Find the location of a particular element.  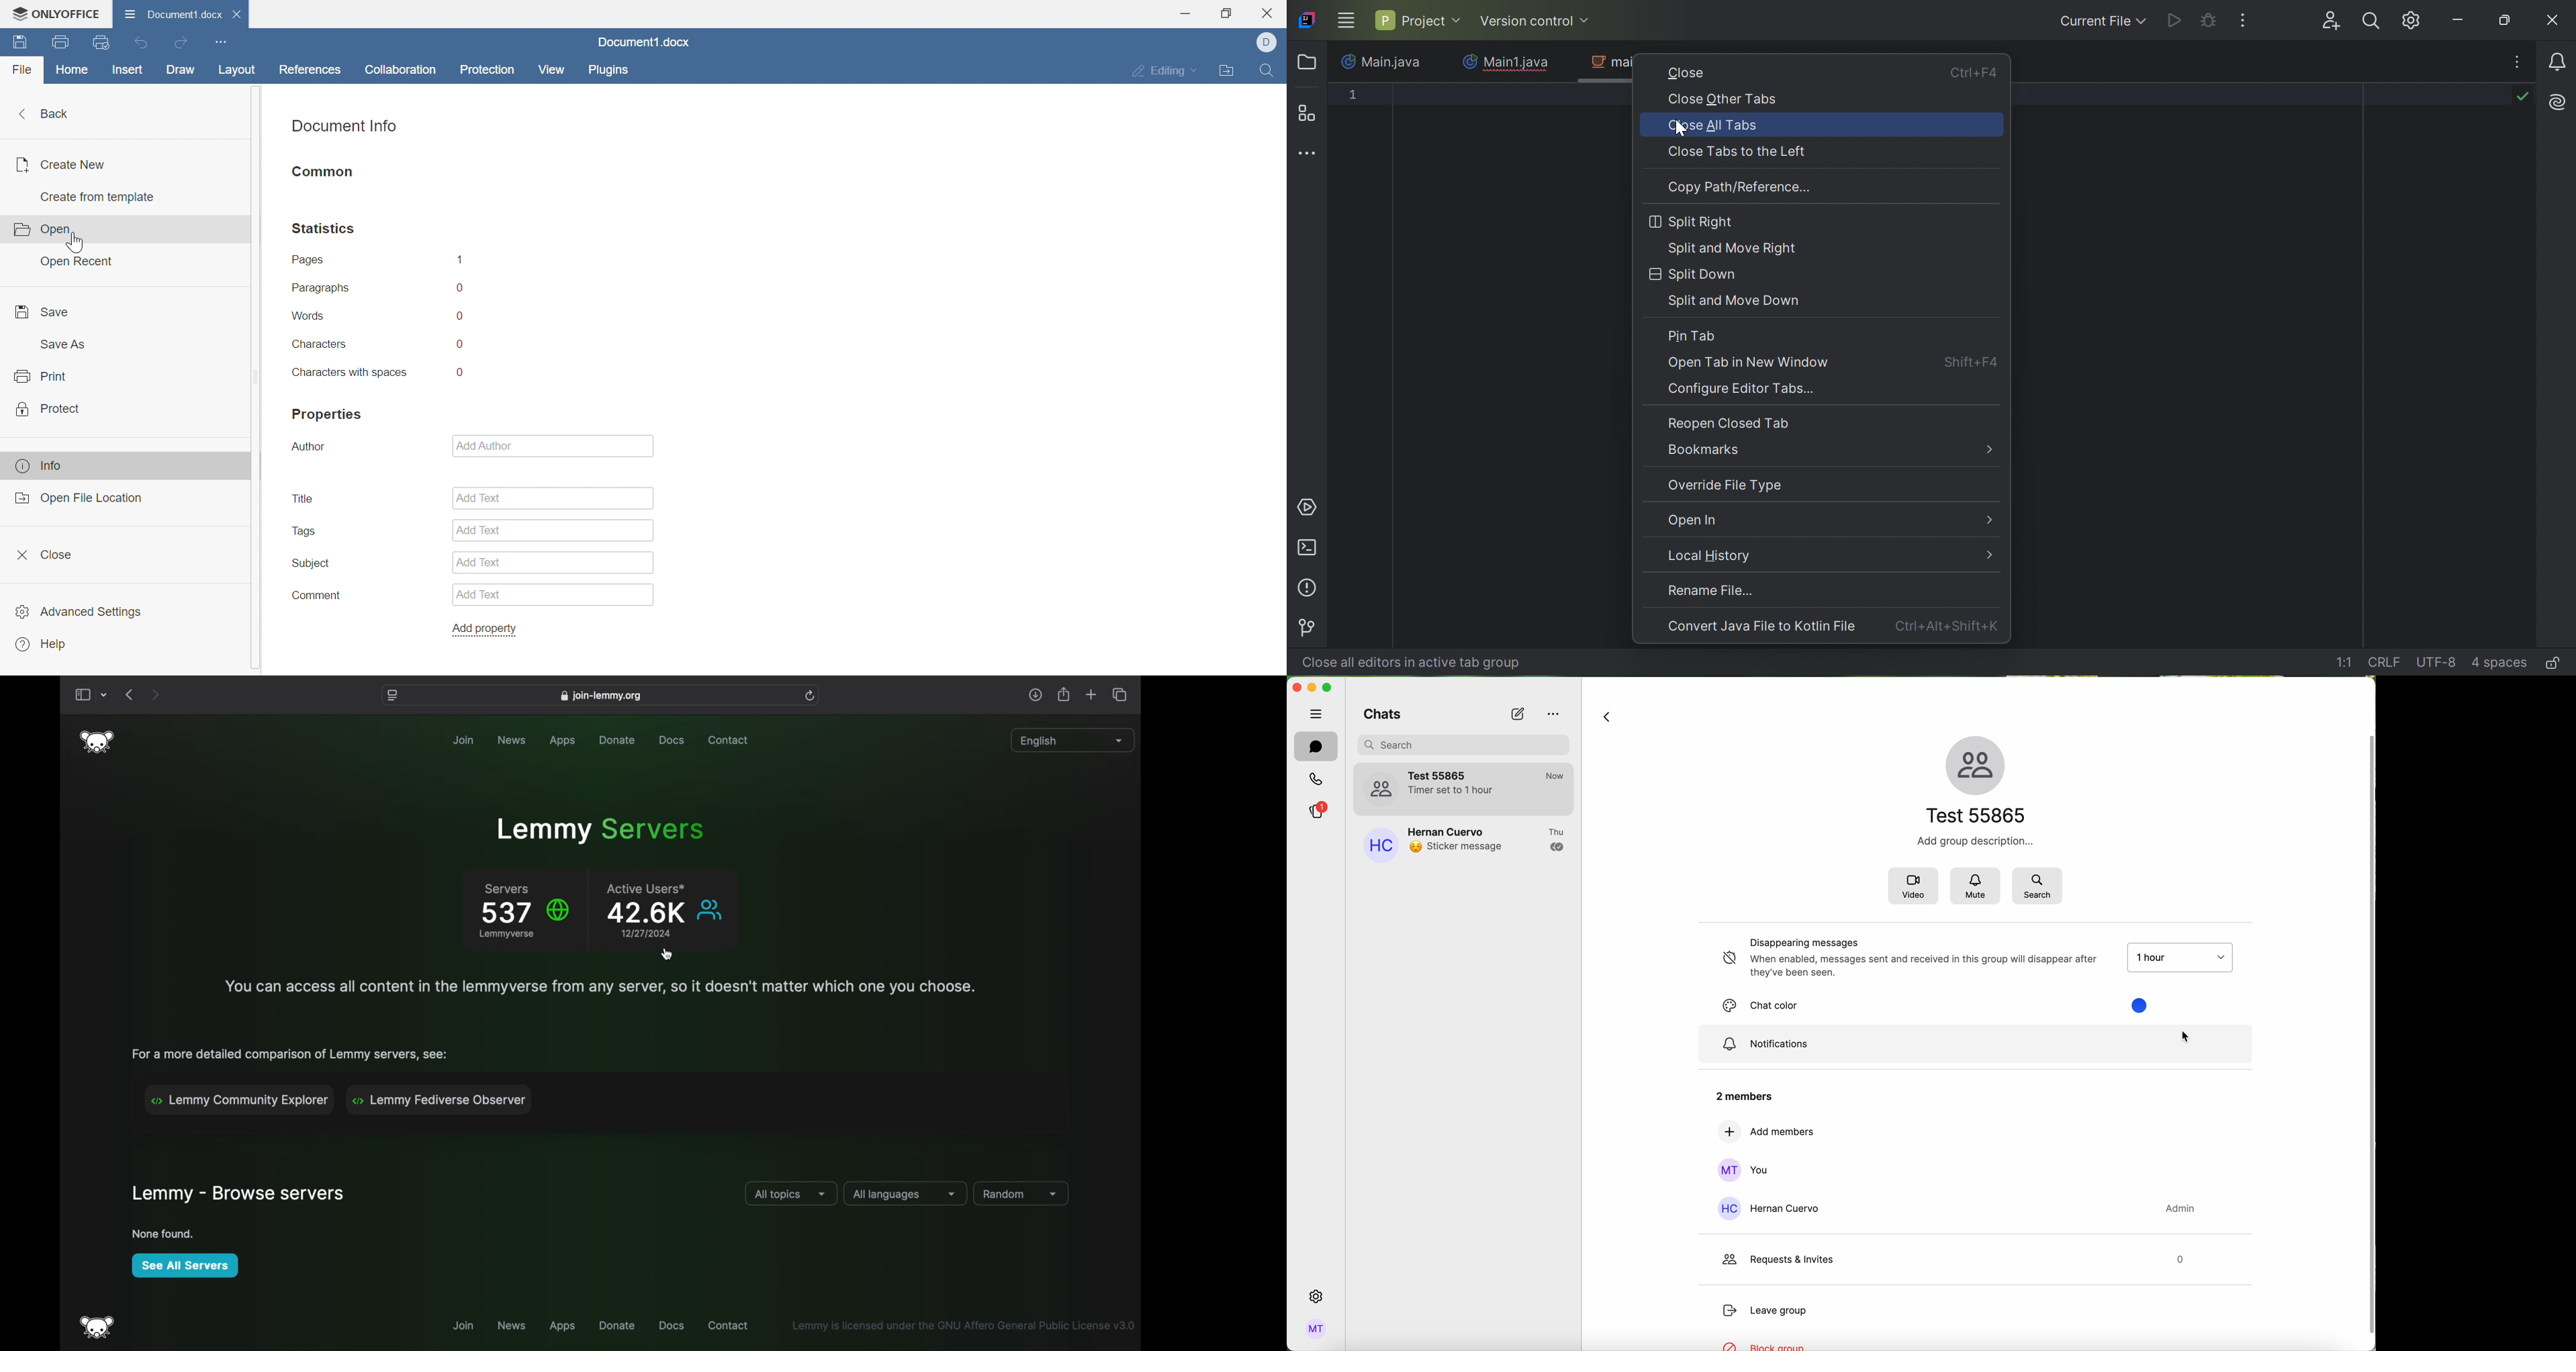

all topics is located at coordinates (791, 1195).